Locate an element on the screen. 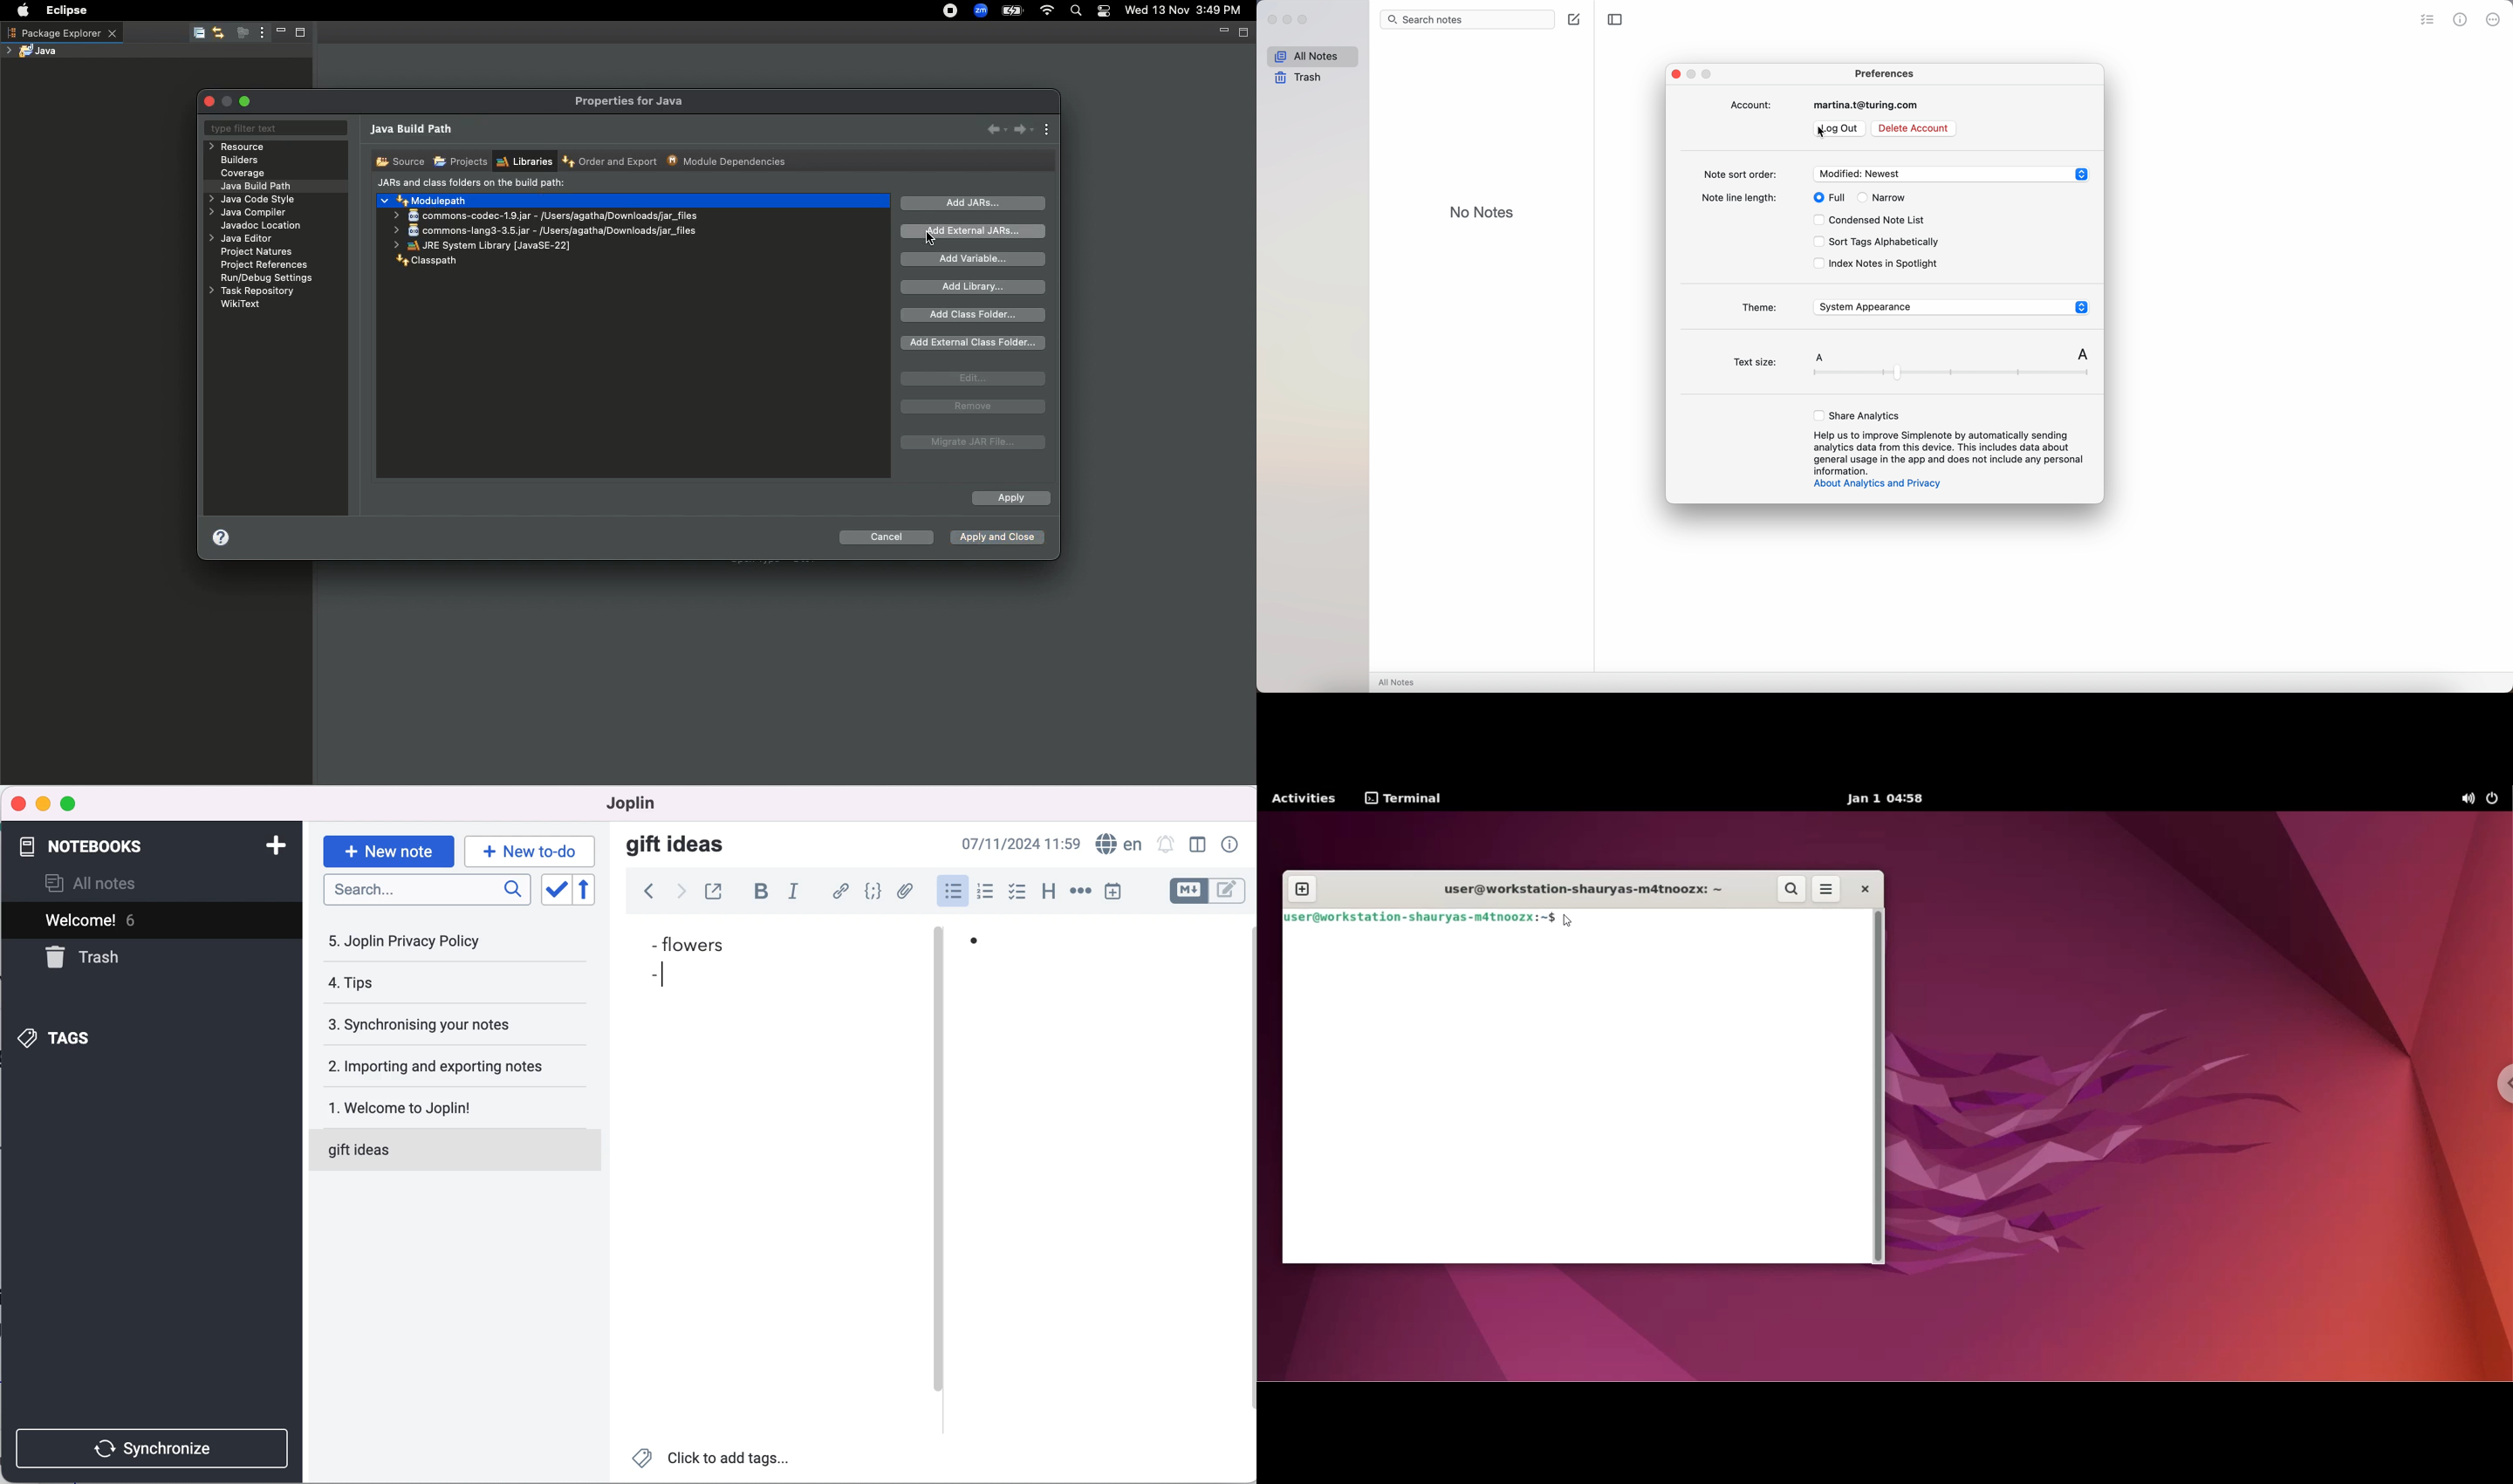  note properties is located at coordinates (1228, 845).